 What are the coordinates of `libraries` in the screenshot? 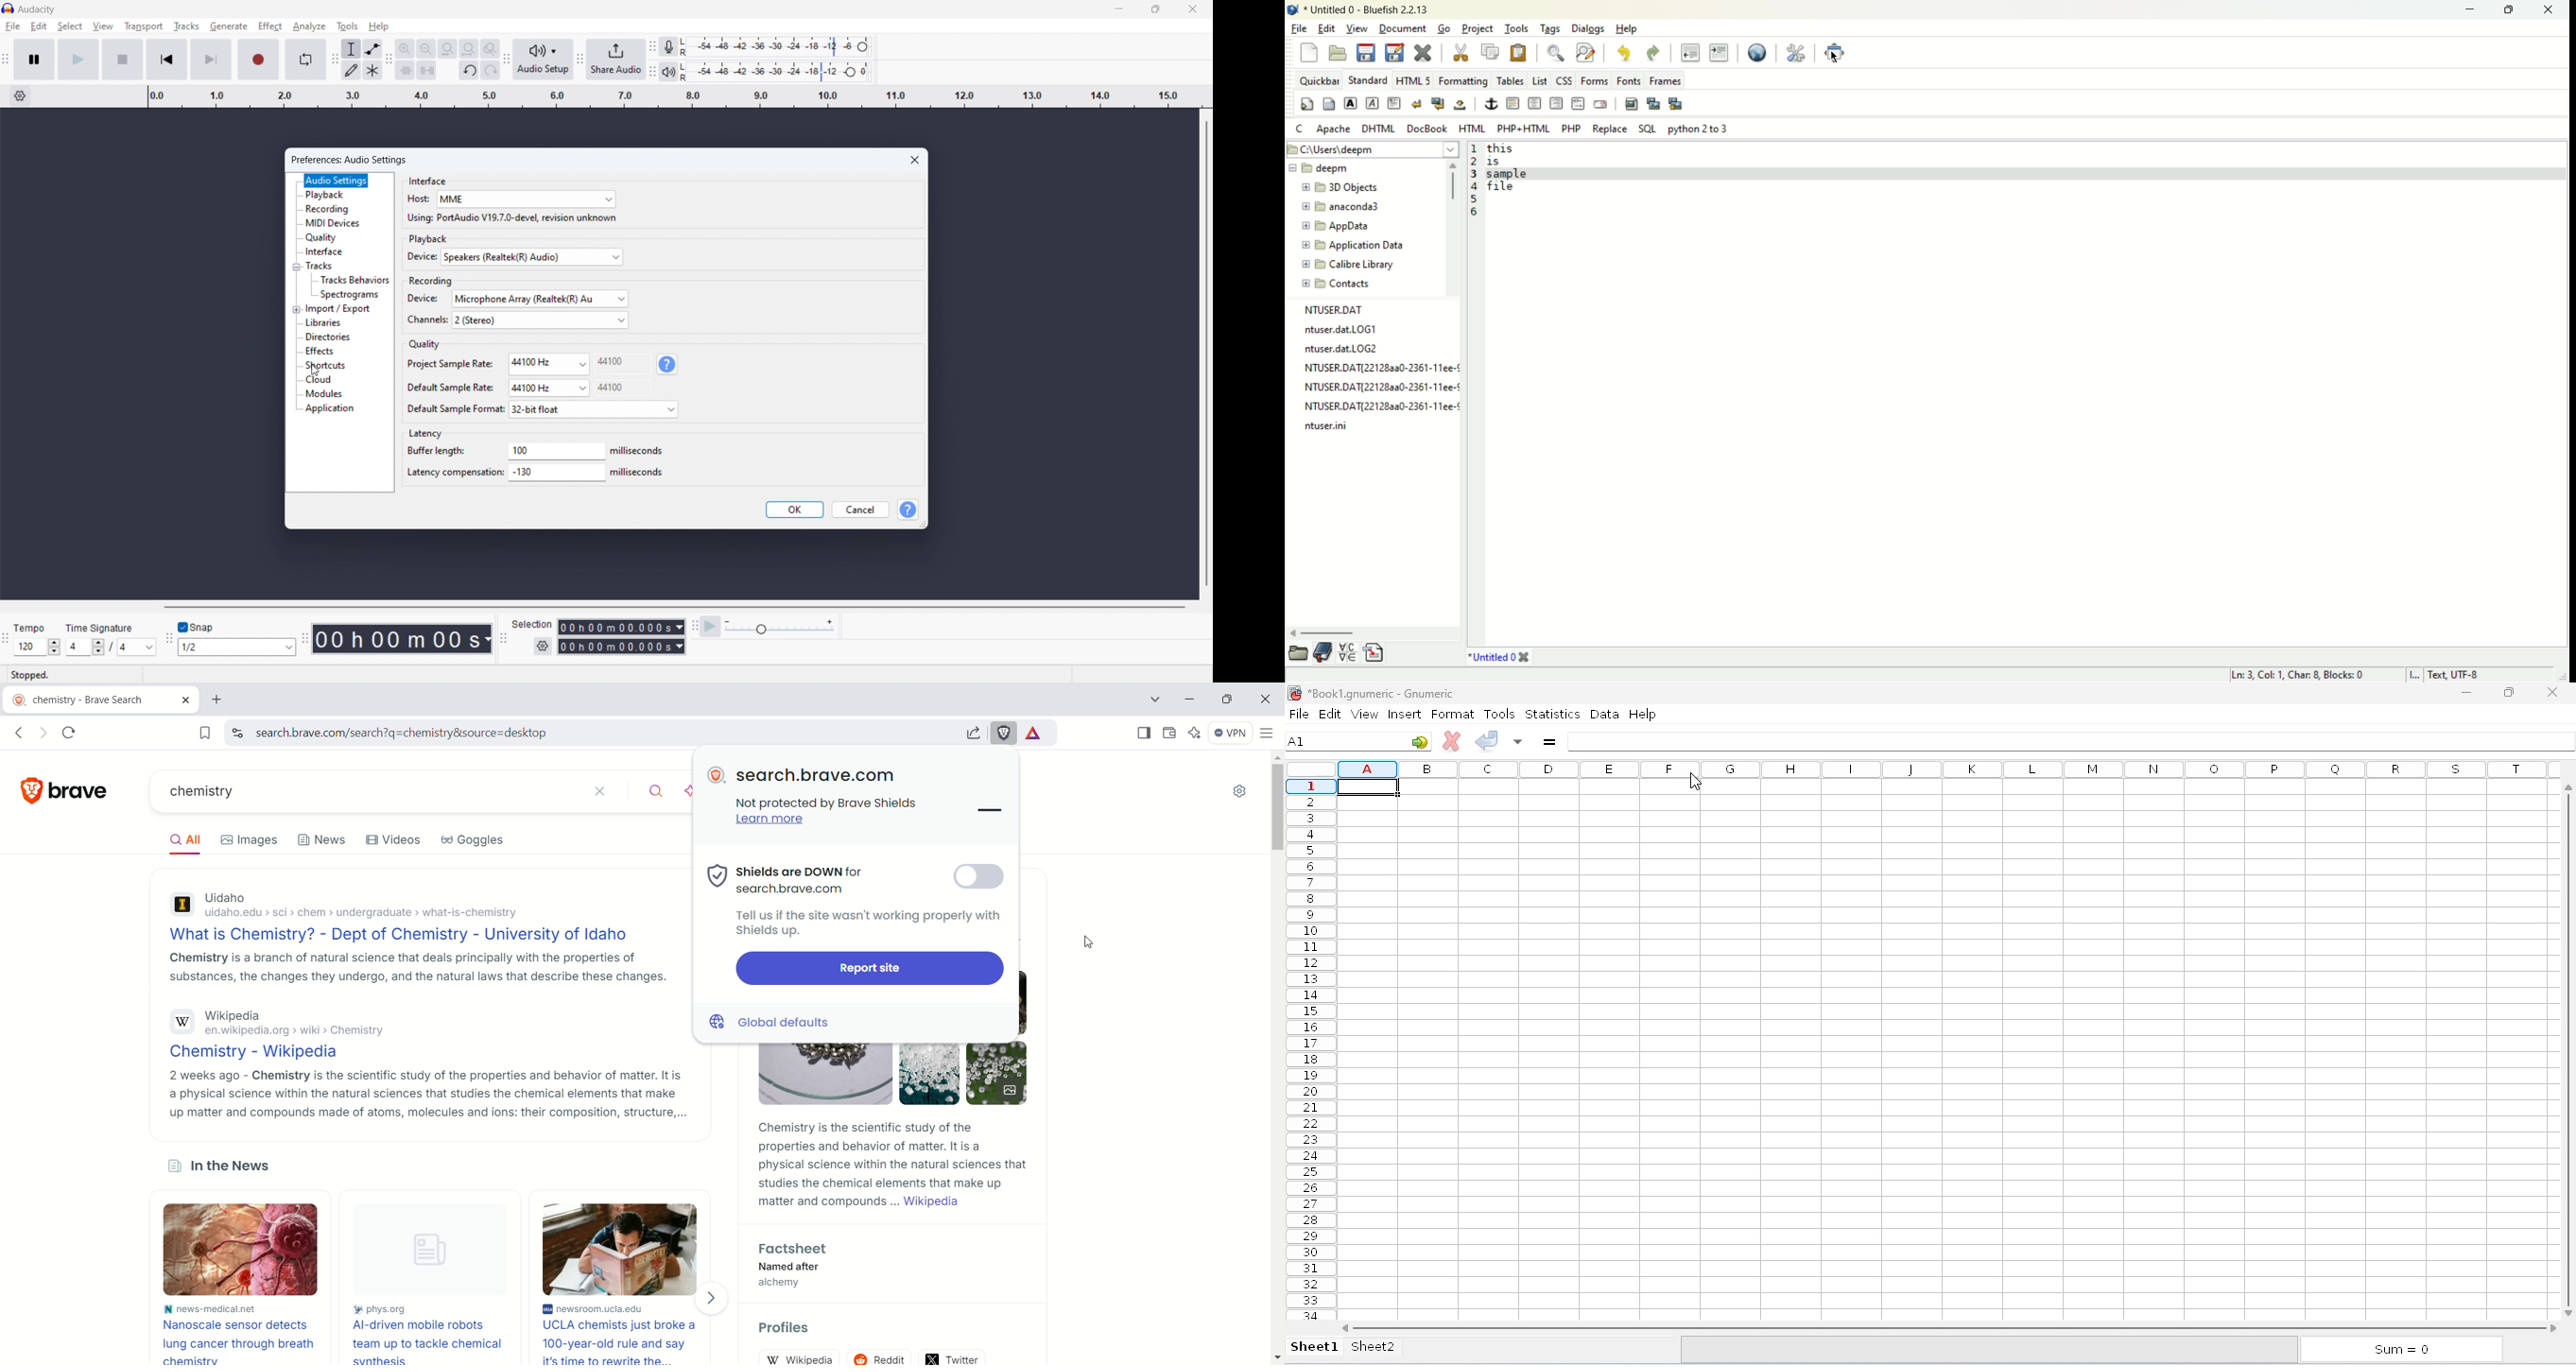 It's located at (323, 322).